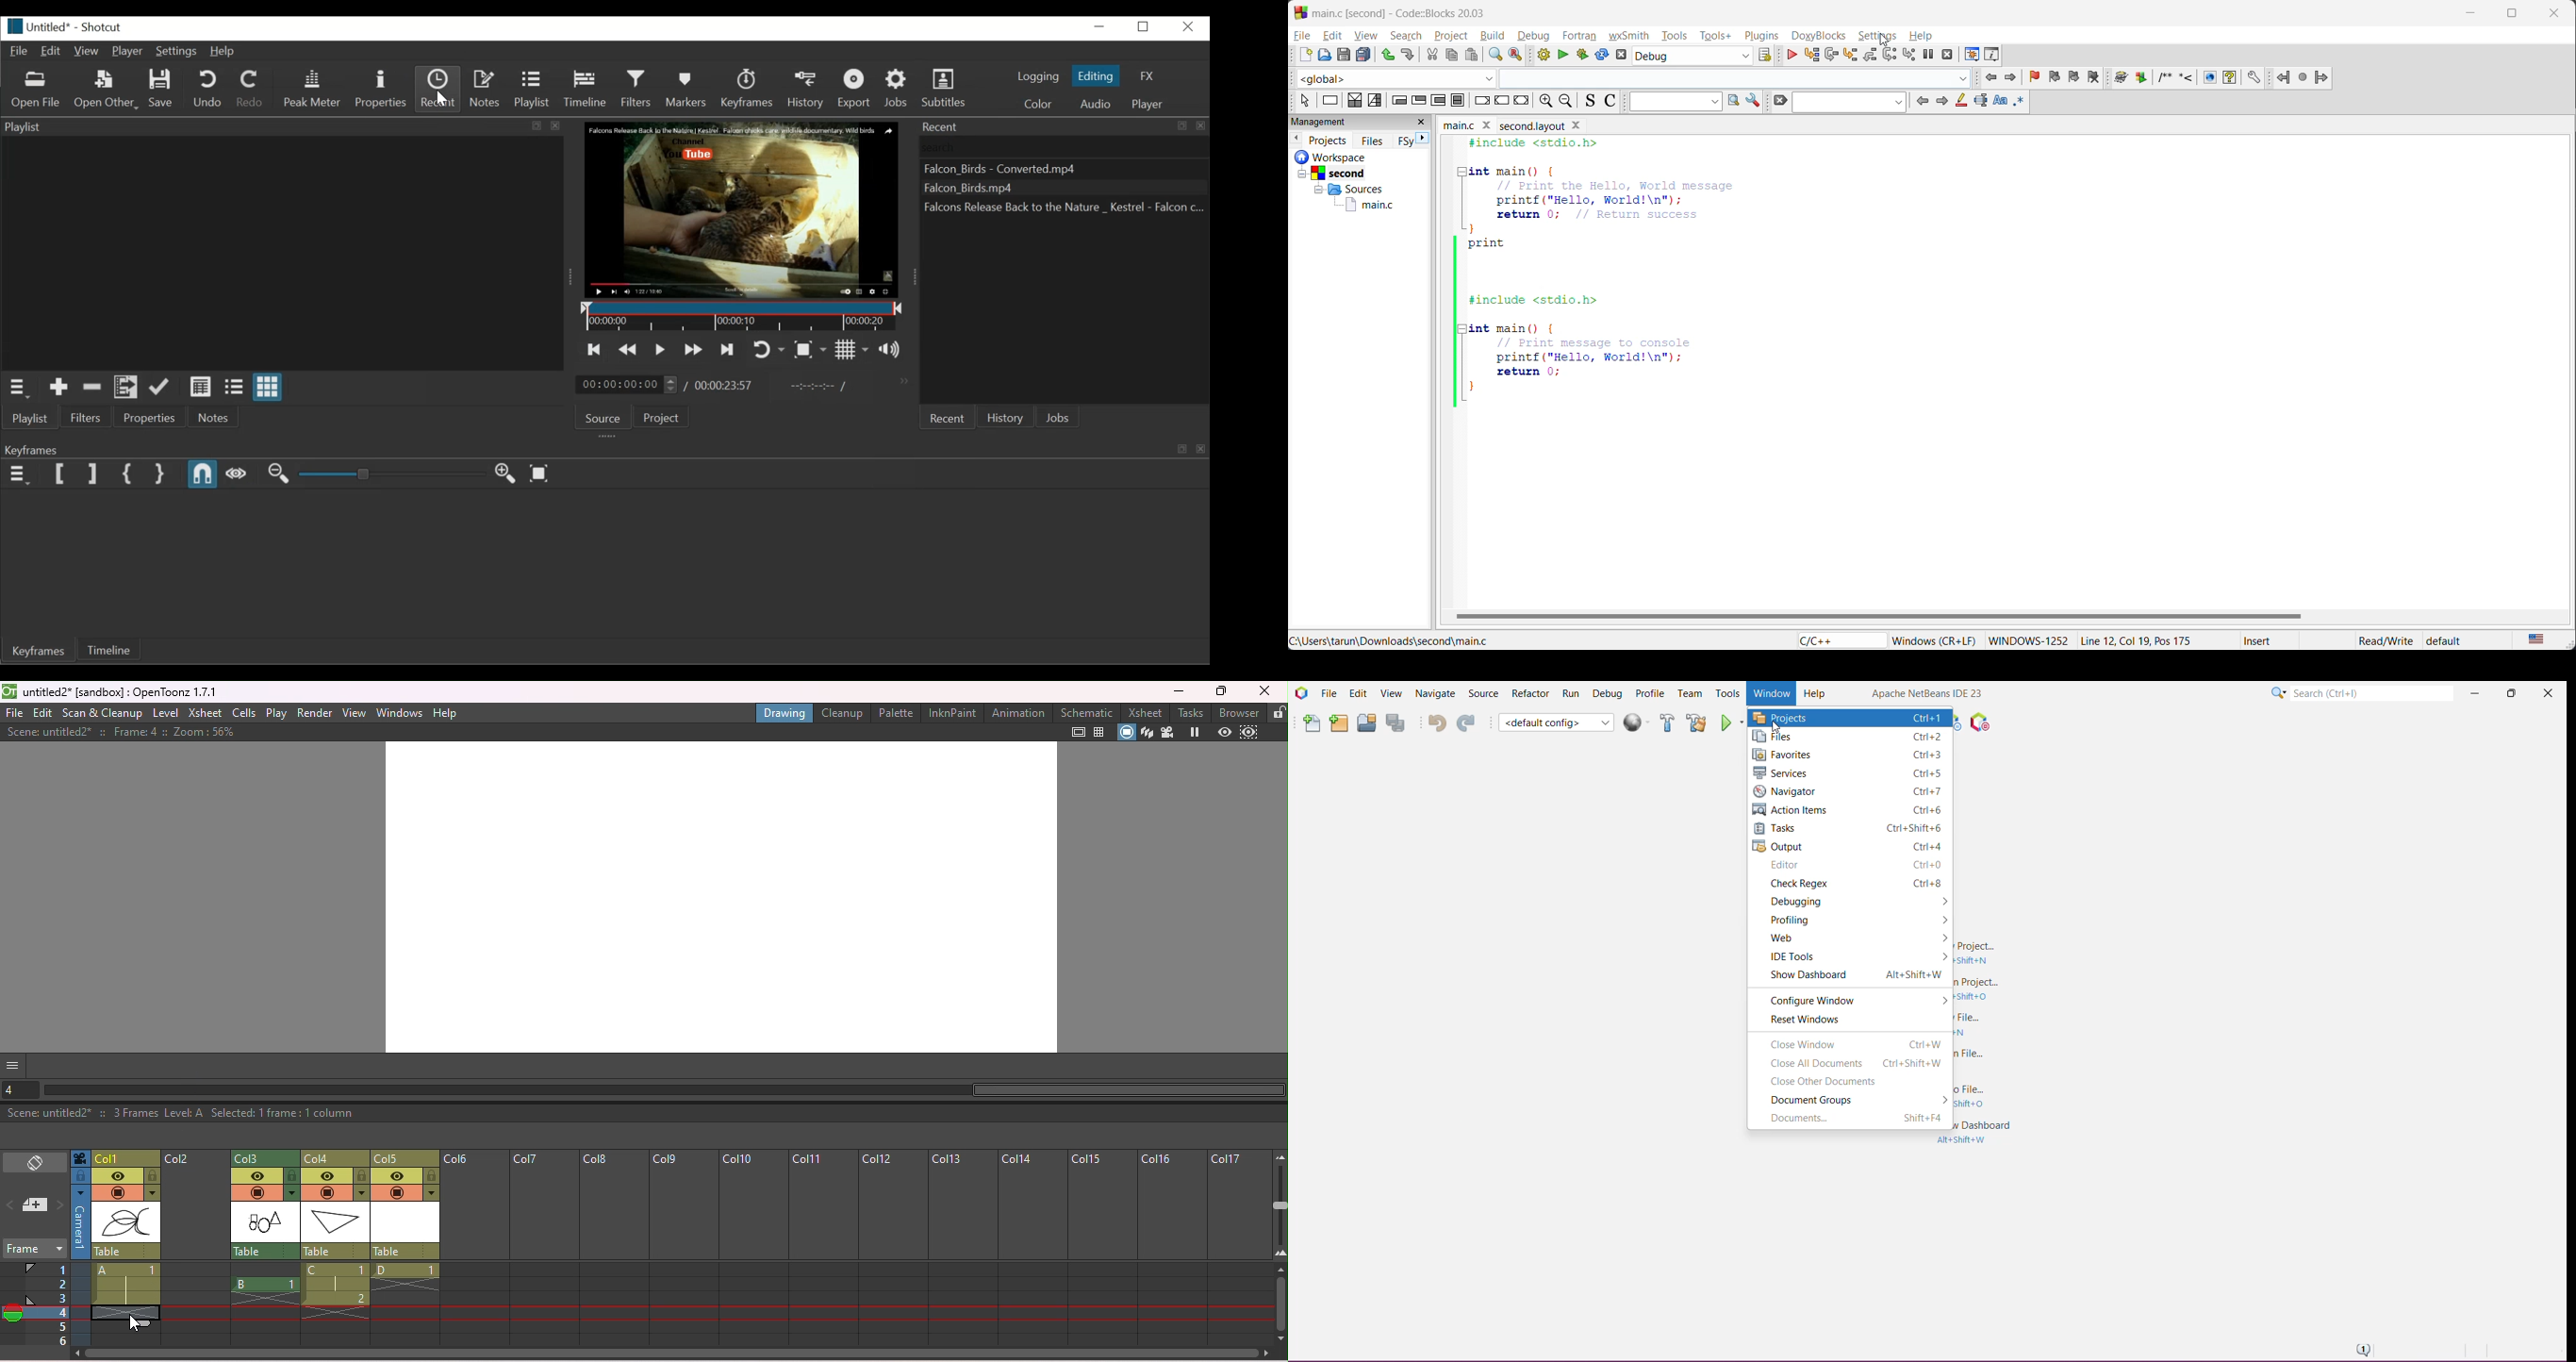 This screenshot has width=2576, height=1372. I want to click on Zoom out, so click(1279, 1156).